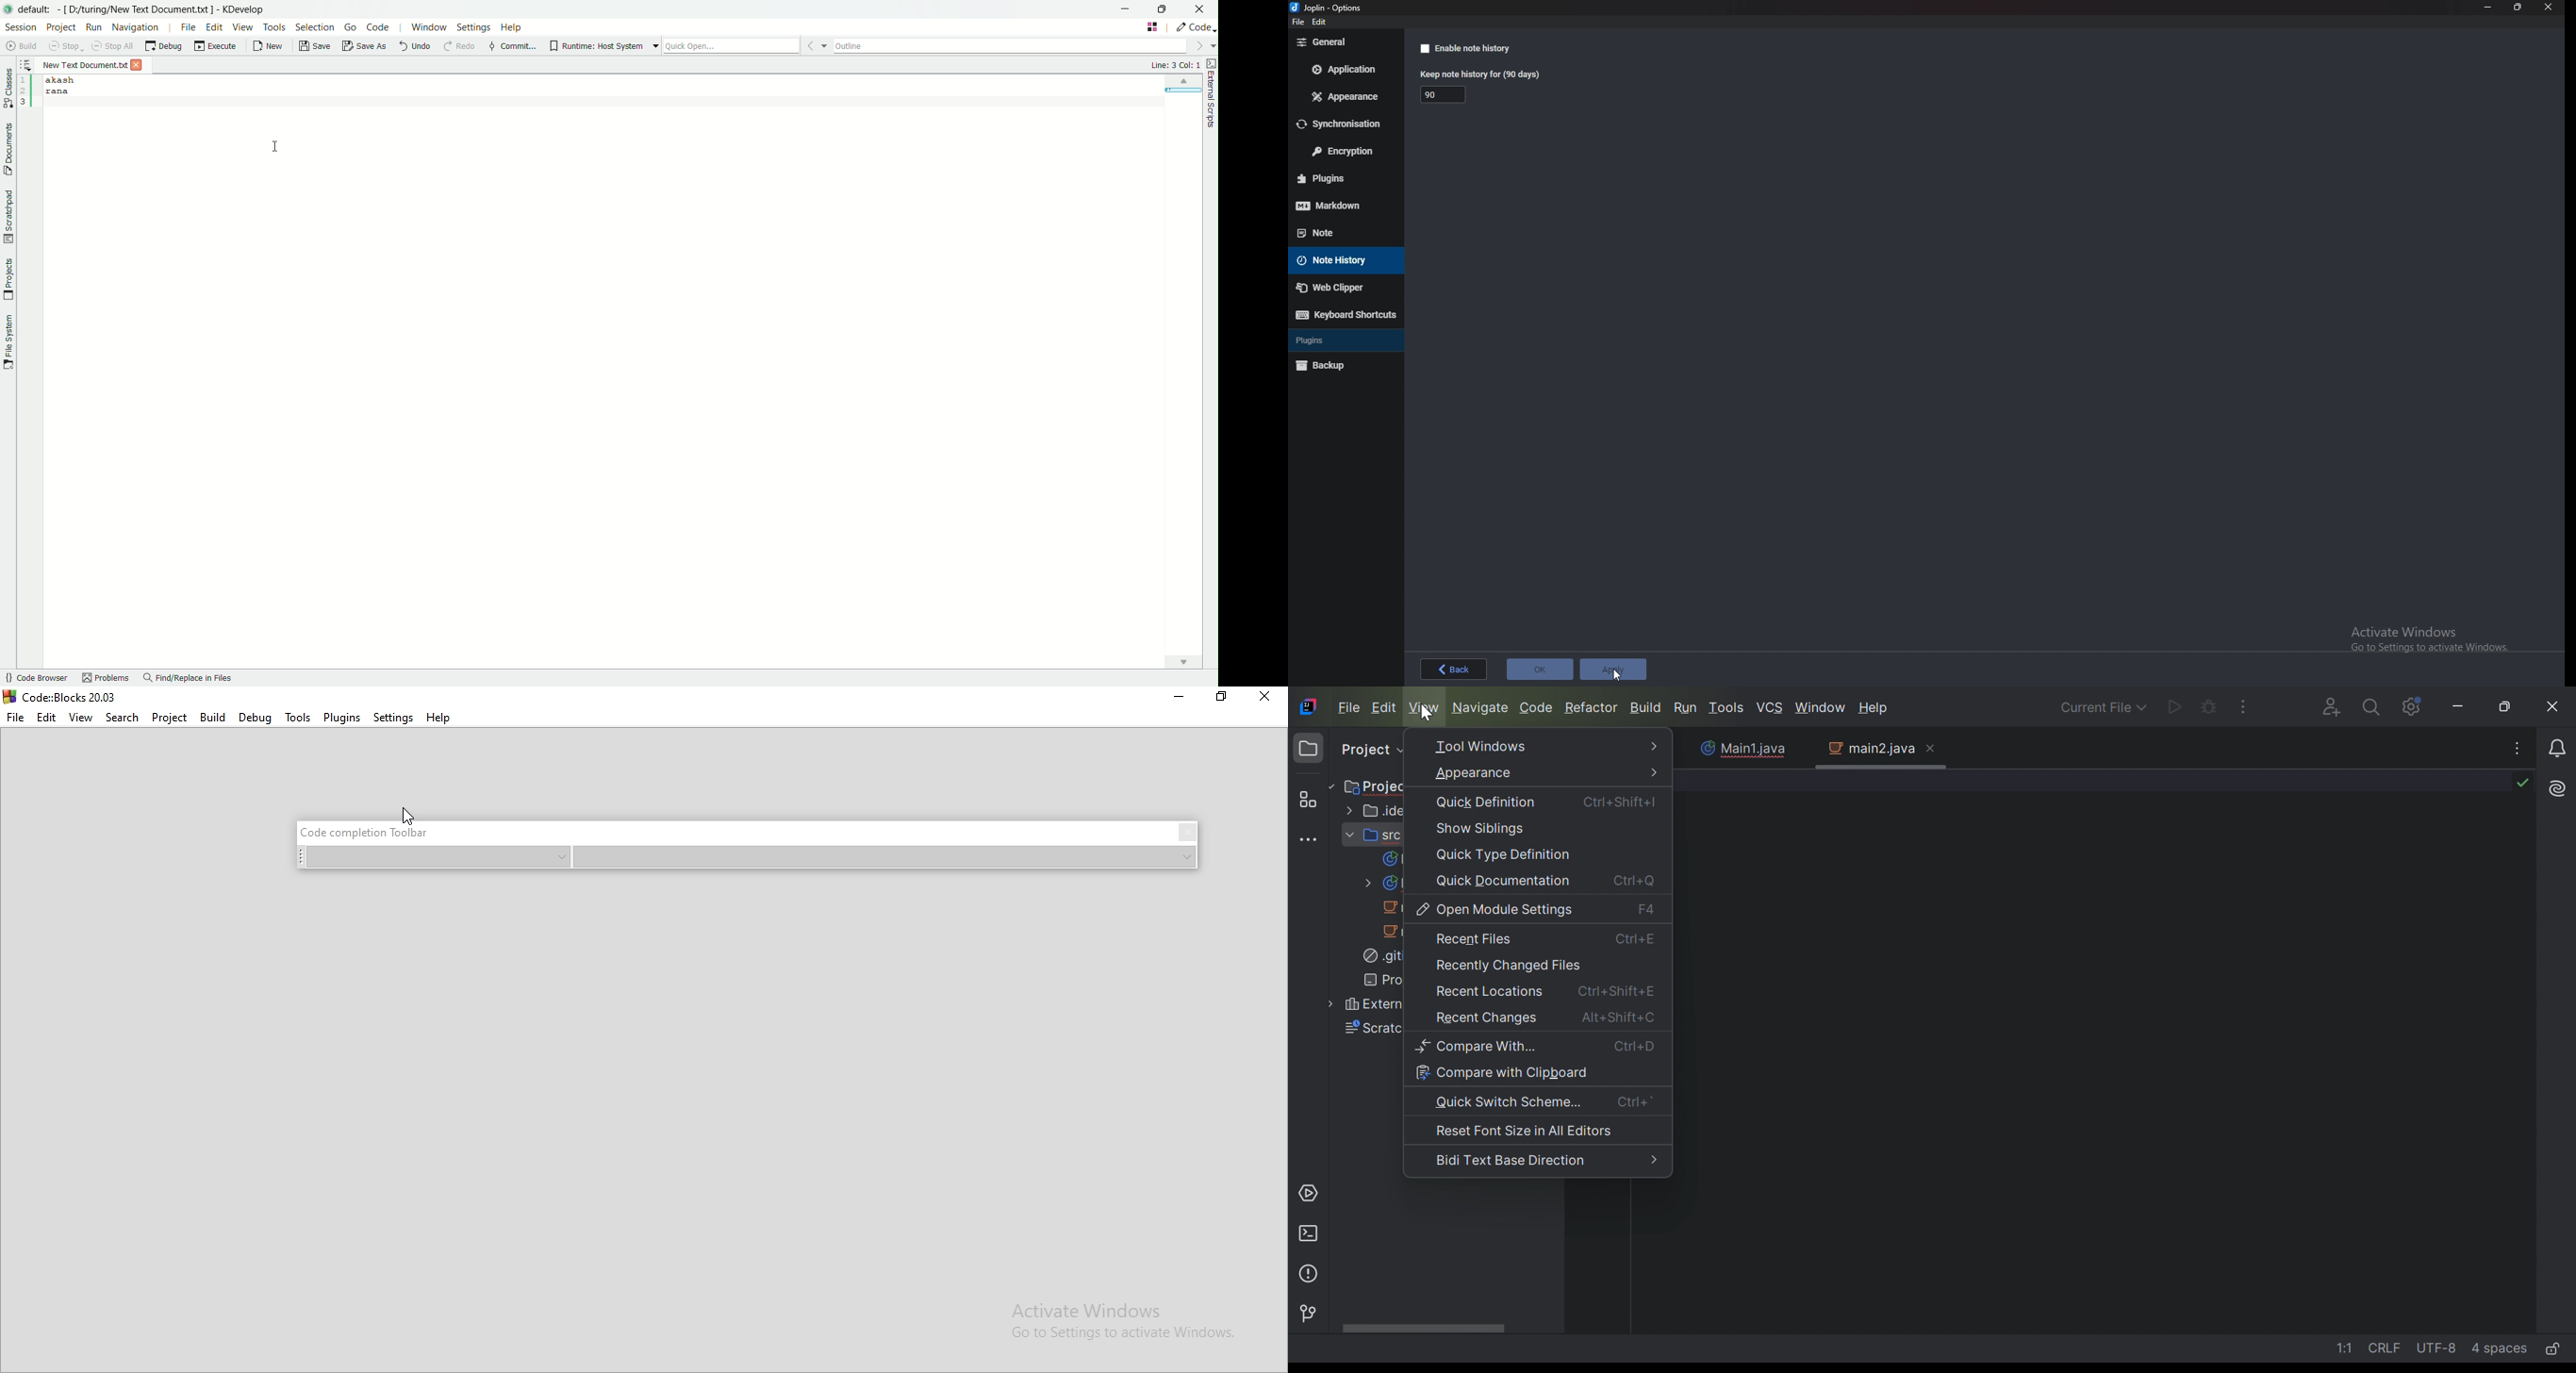  What do you see at coordinates (434, 857) in the screenshot?
I see `empty dropdown` at bounding box center [434, 857].